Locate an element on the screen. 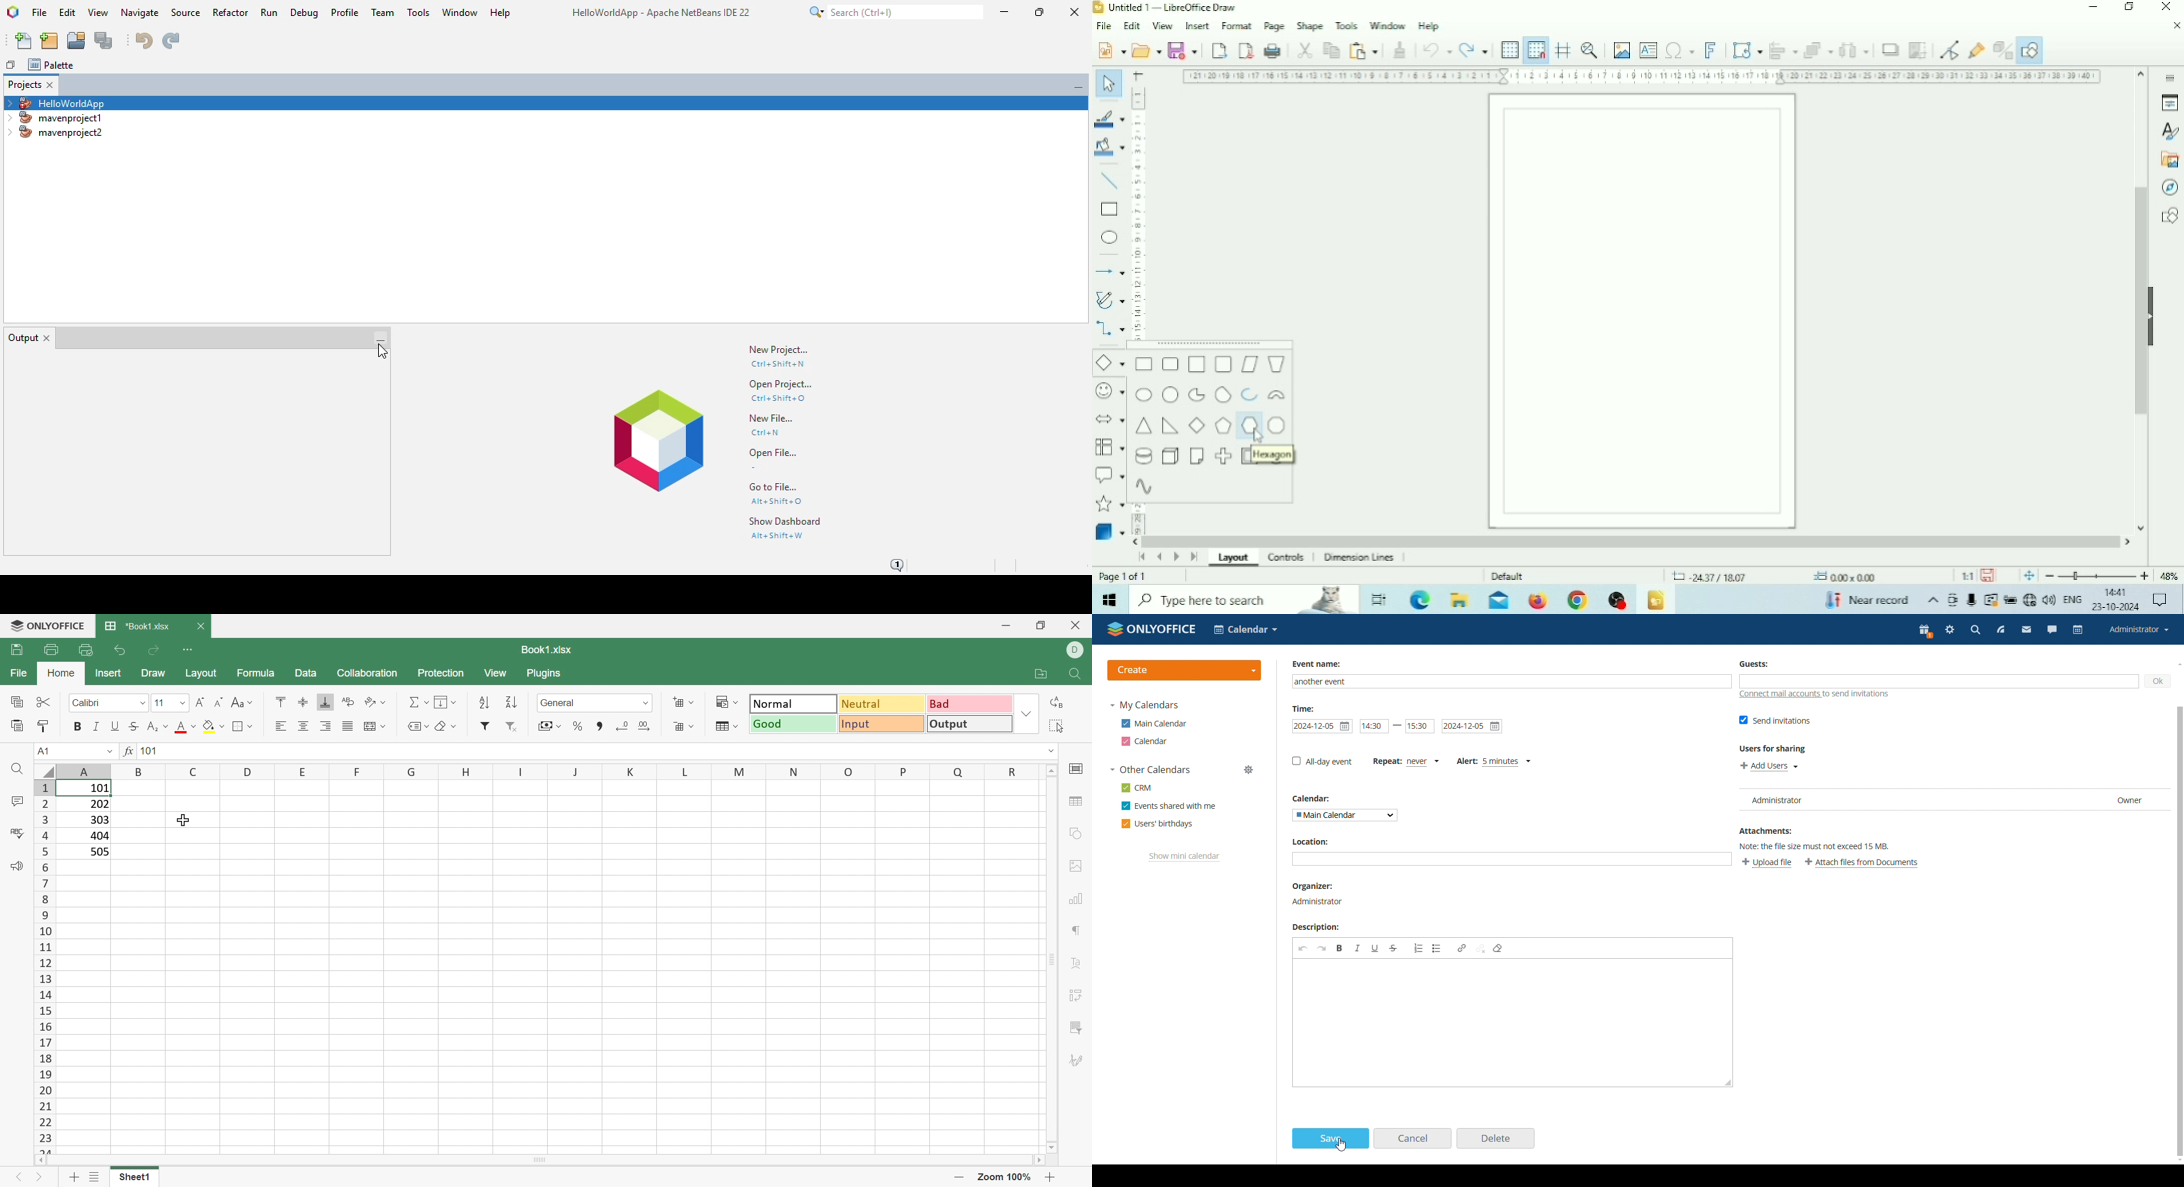  Sinusoid is located at coordinates (1145, 486).